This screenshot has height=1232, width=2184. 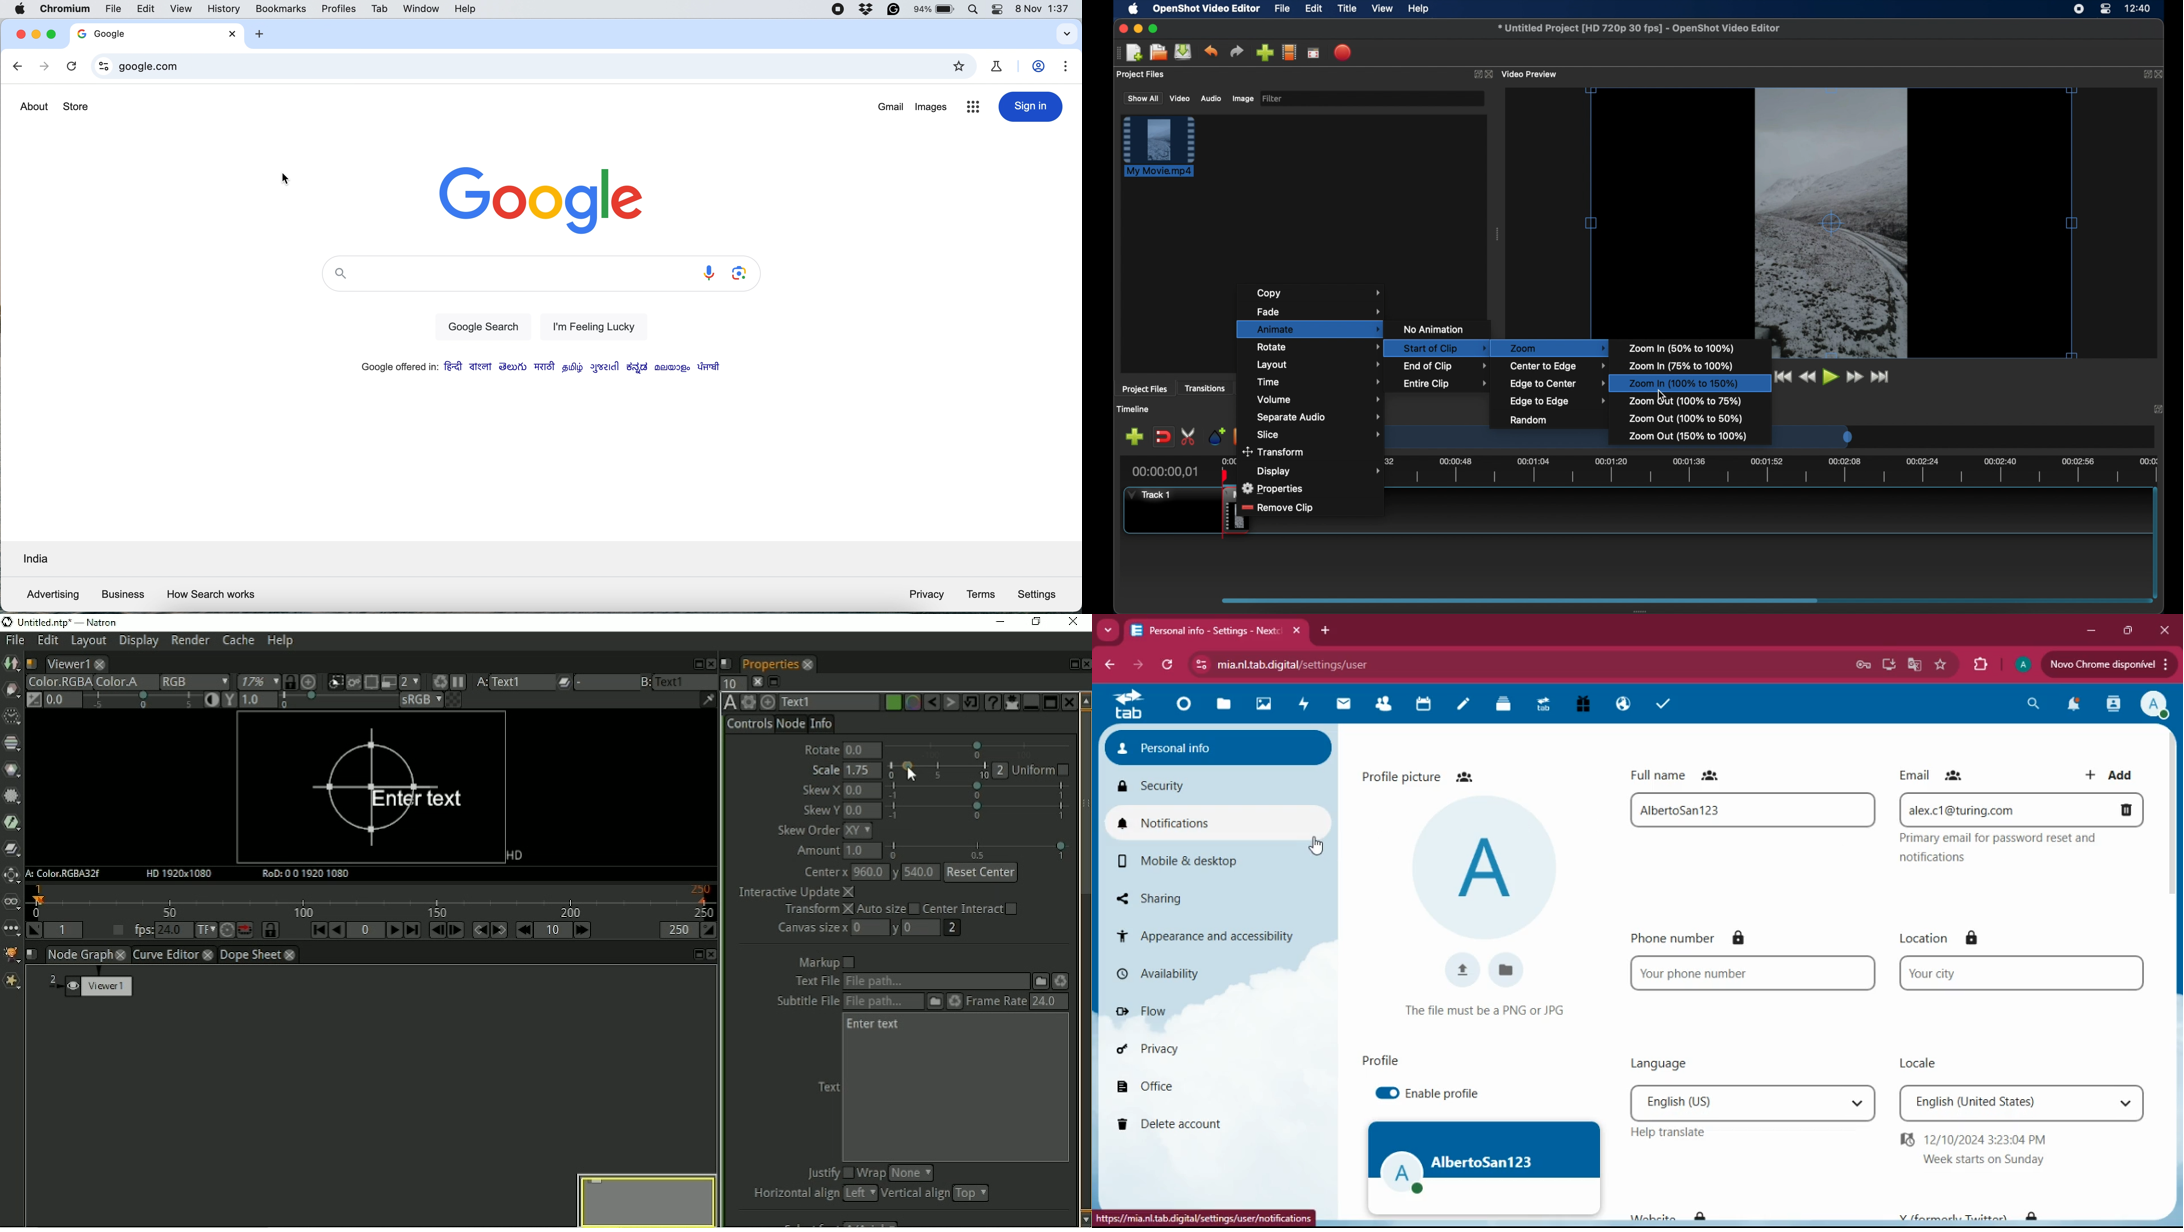 What do you see at coordinates (1041, 67) in the screenshot?
I see `profile` at bounding box center [1041, 67].